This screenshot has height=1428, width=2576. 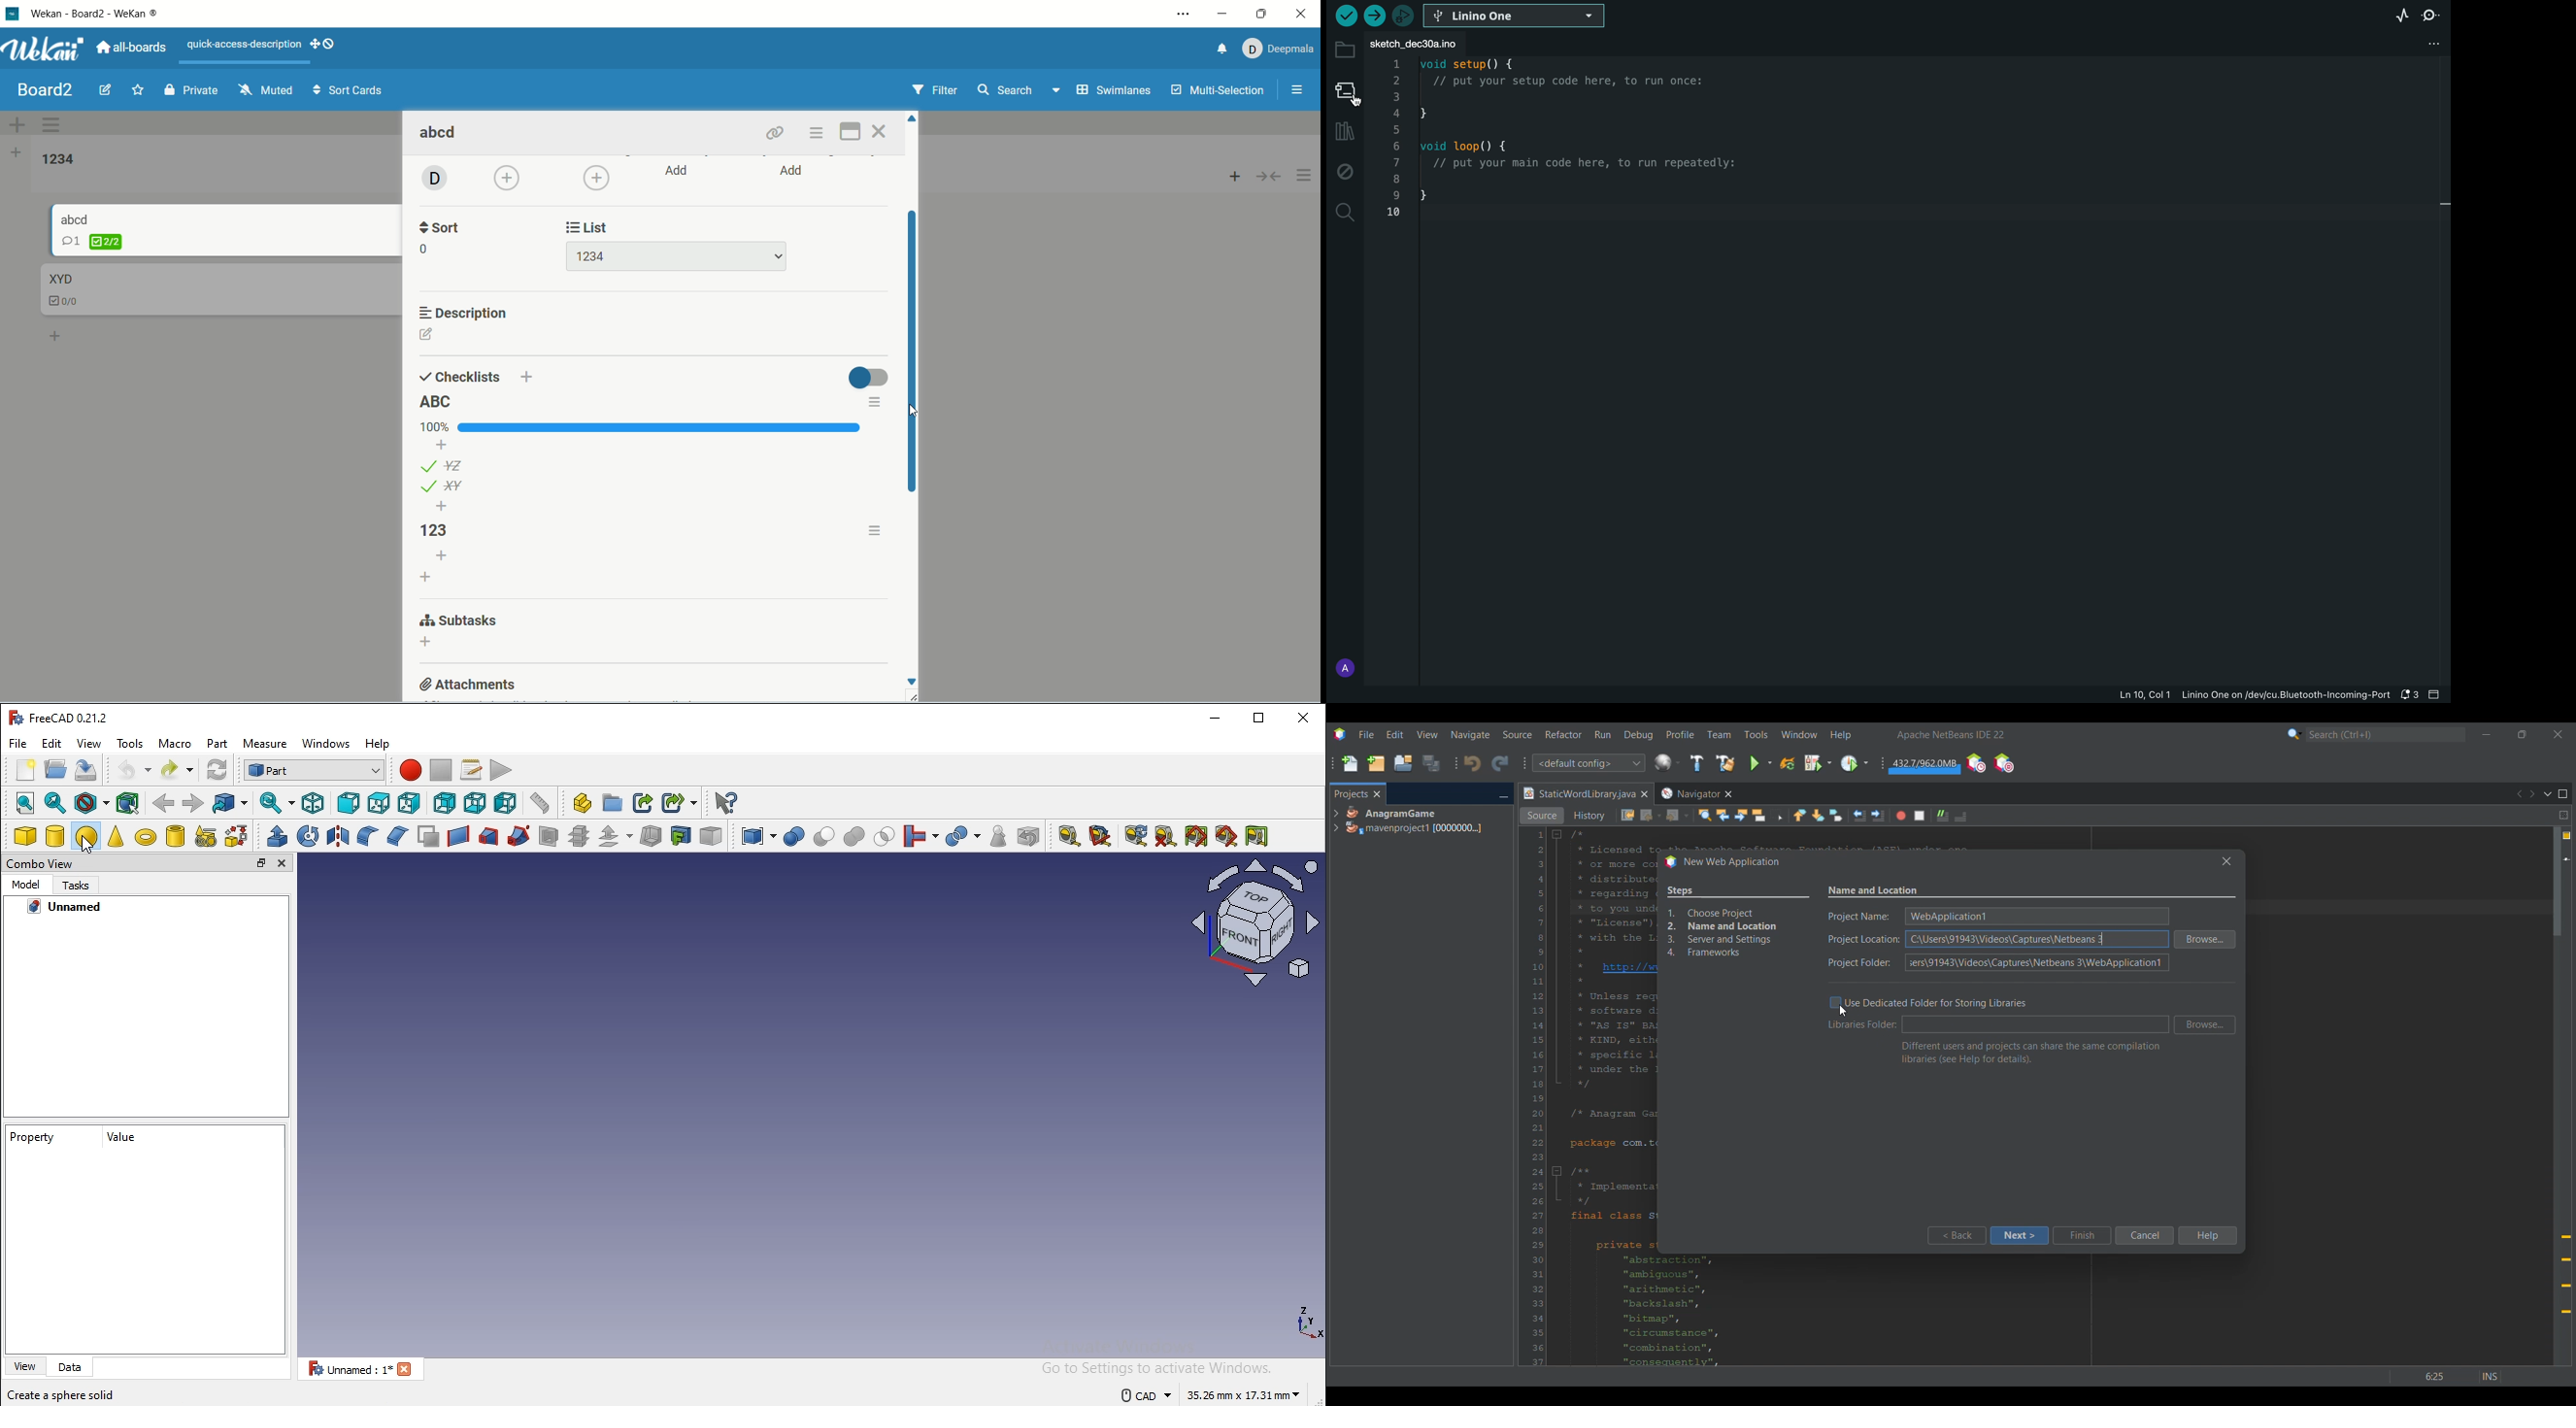 I want to click on shape builder, so click(x=237, y=835).